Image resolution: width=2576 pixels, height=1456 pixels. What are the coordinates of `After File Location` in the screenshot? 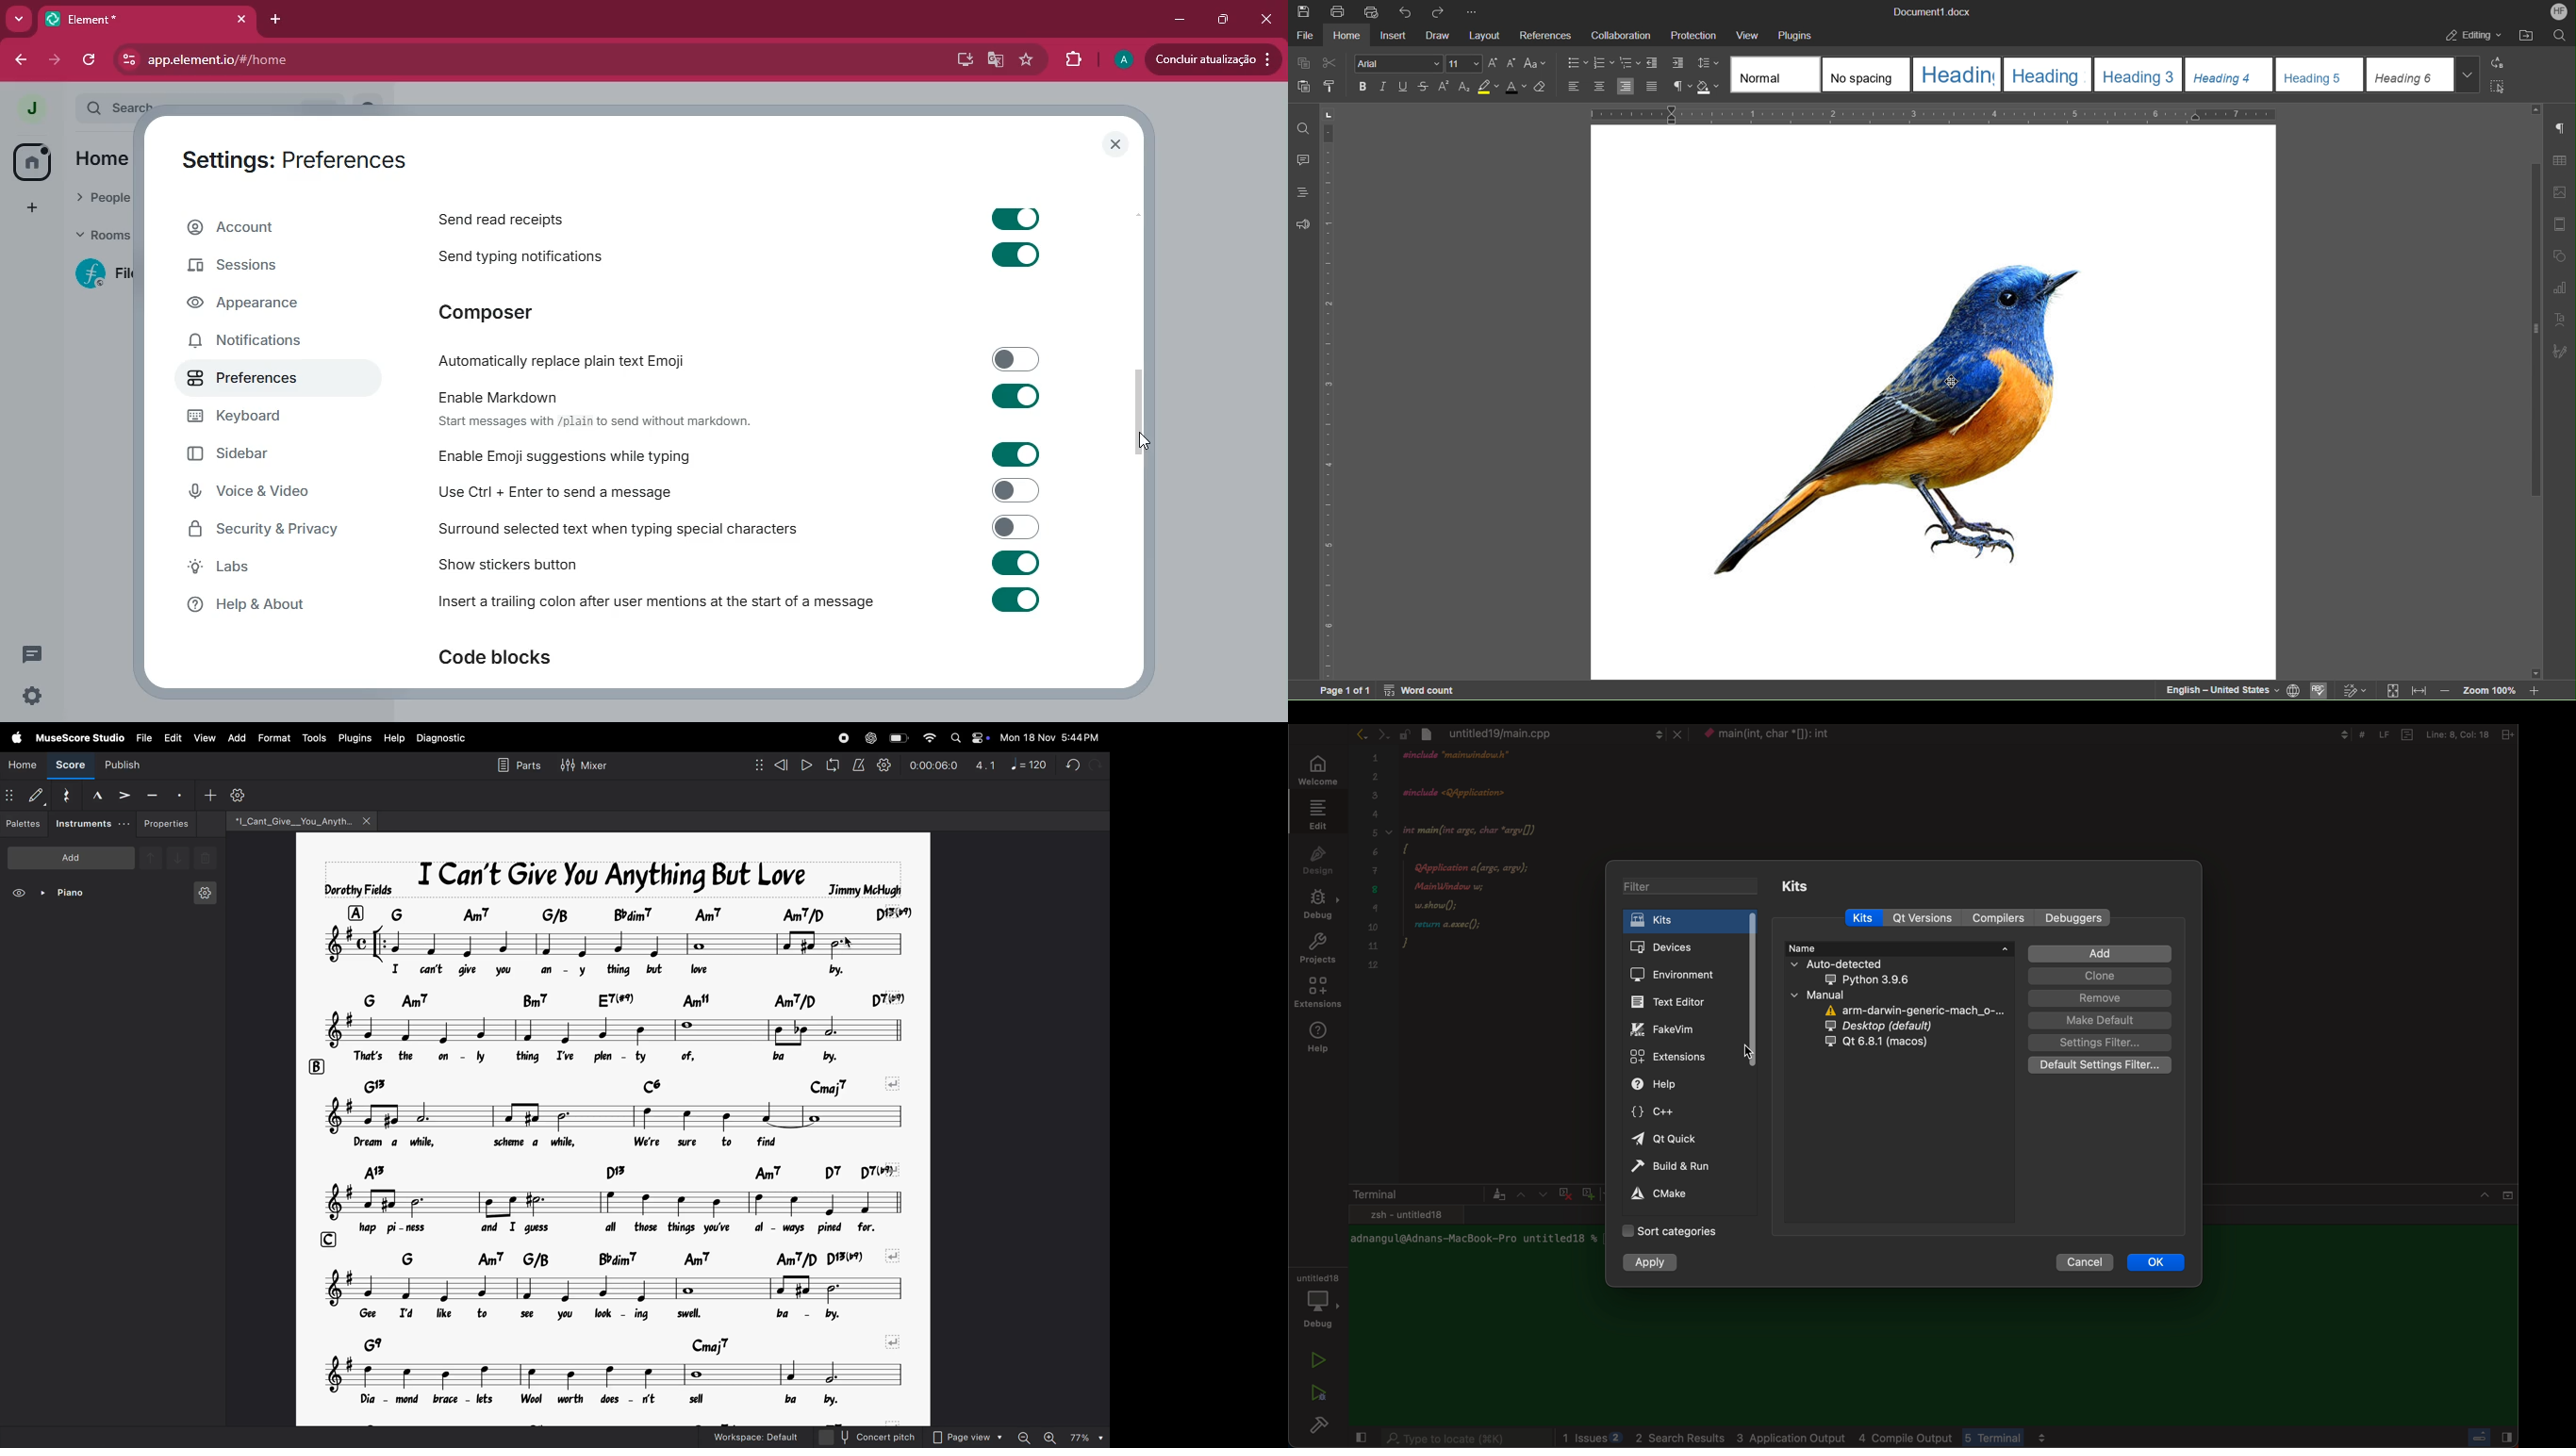 It's located at (2525, 34).